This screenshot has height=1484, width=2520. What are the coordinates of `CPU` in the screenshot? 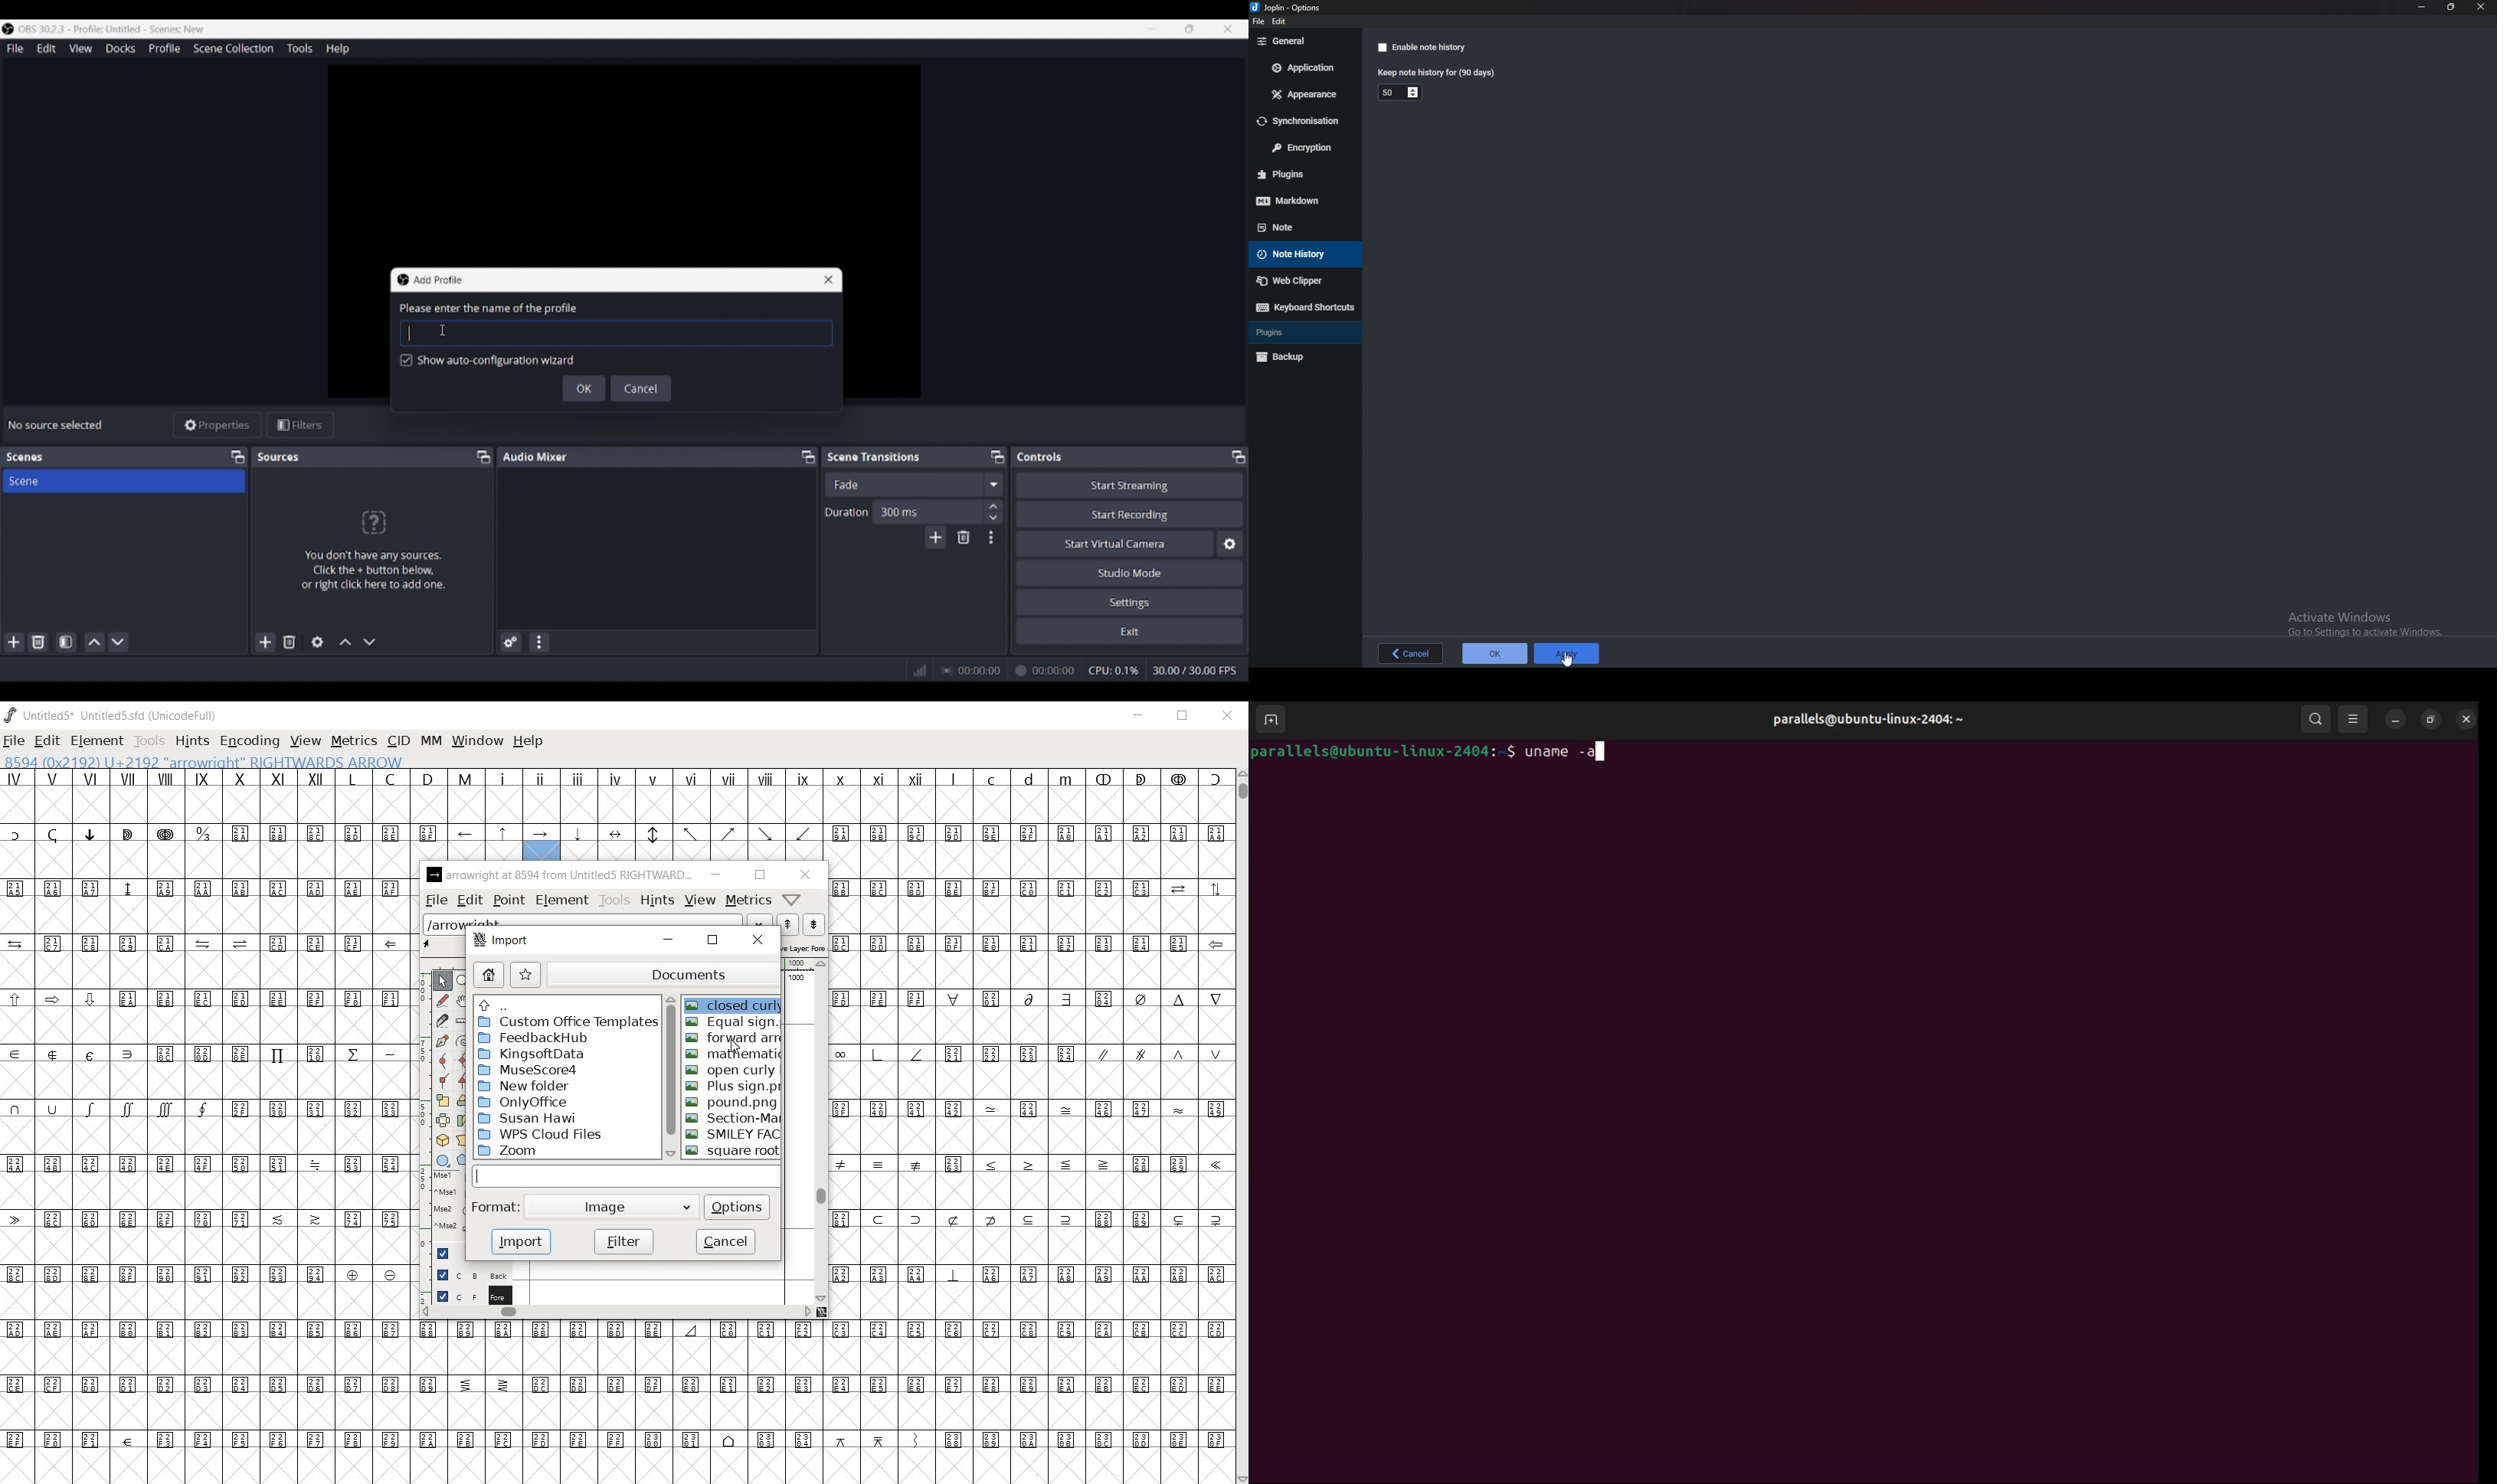 It's located at (1114, 671).